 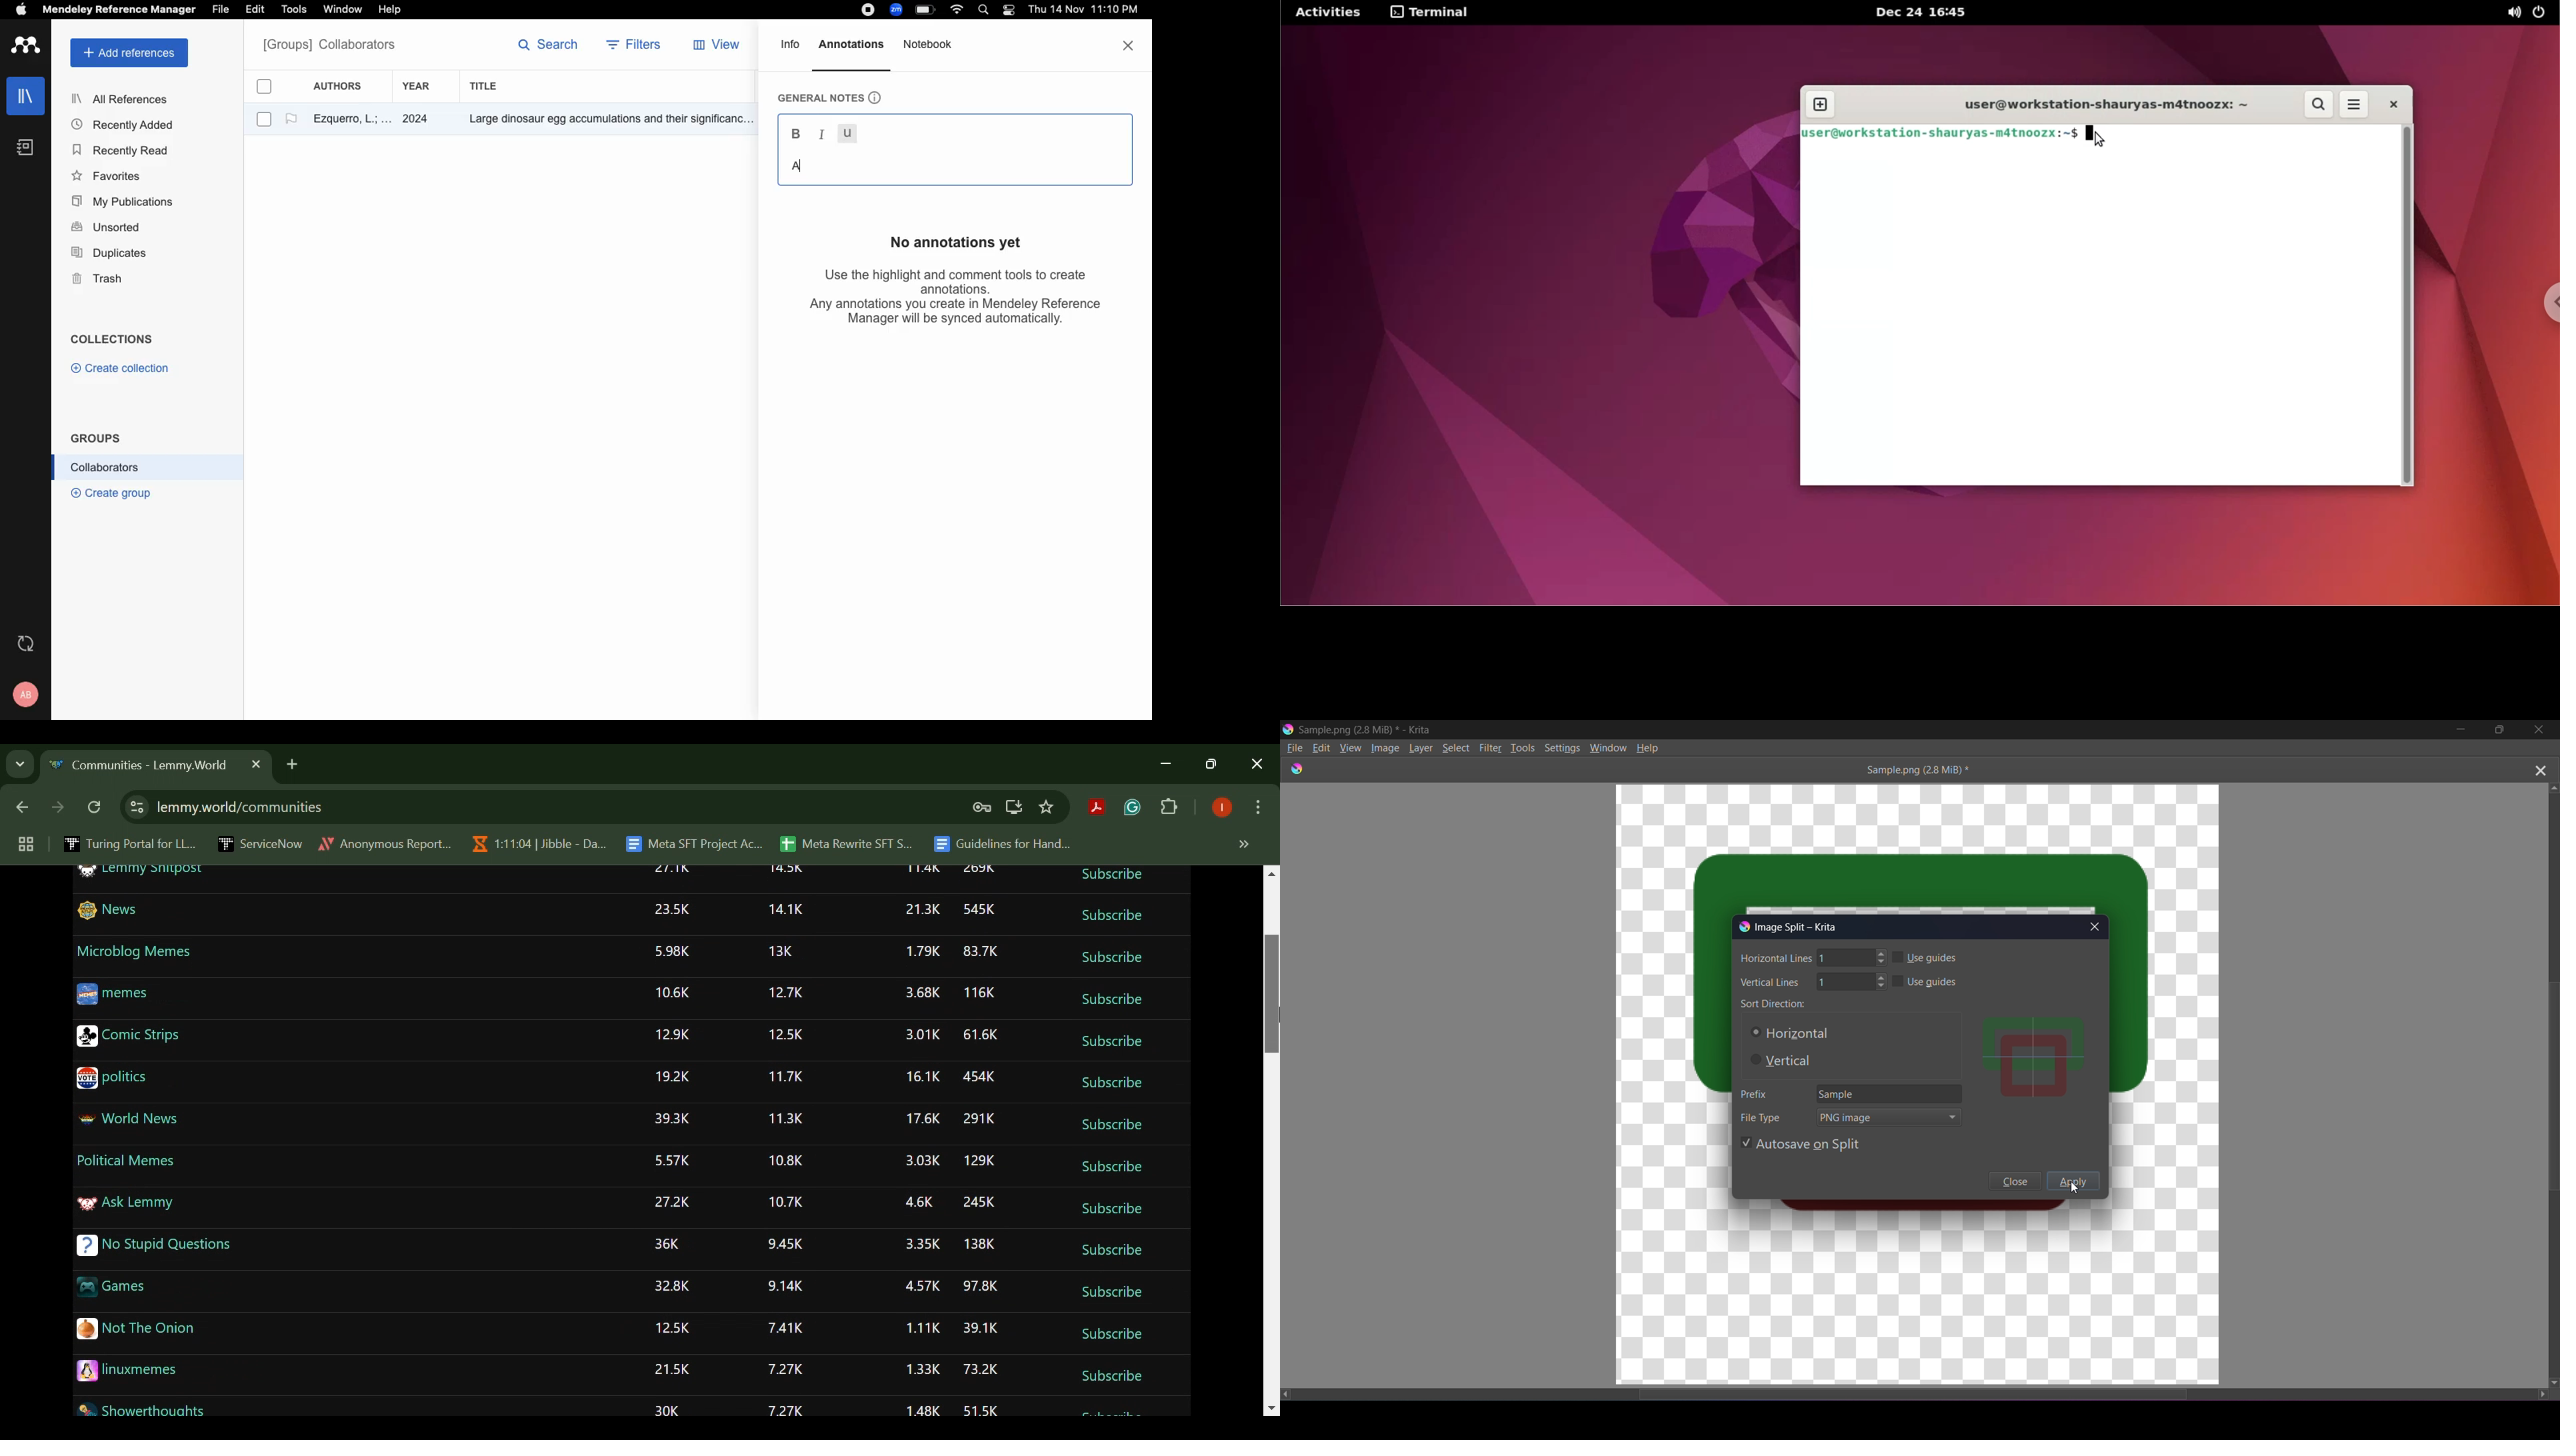 What do you see at coordinates (979, 1159) in the screenshot?
I see `129K` at bounding box center [979, 1159].